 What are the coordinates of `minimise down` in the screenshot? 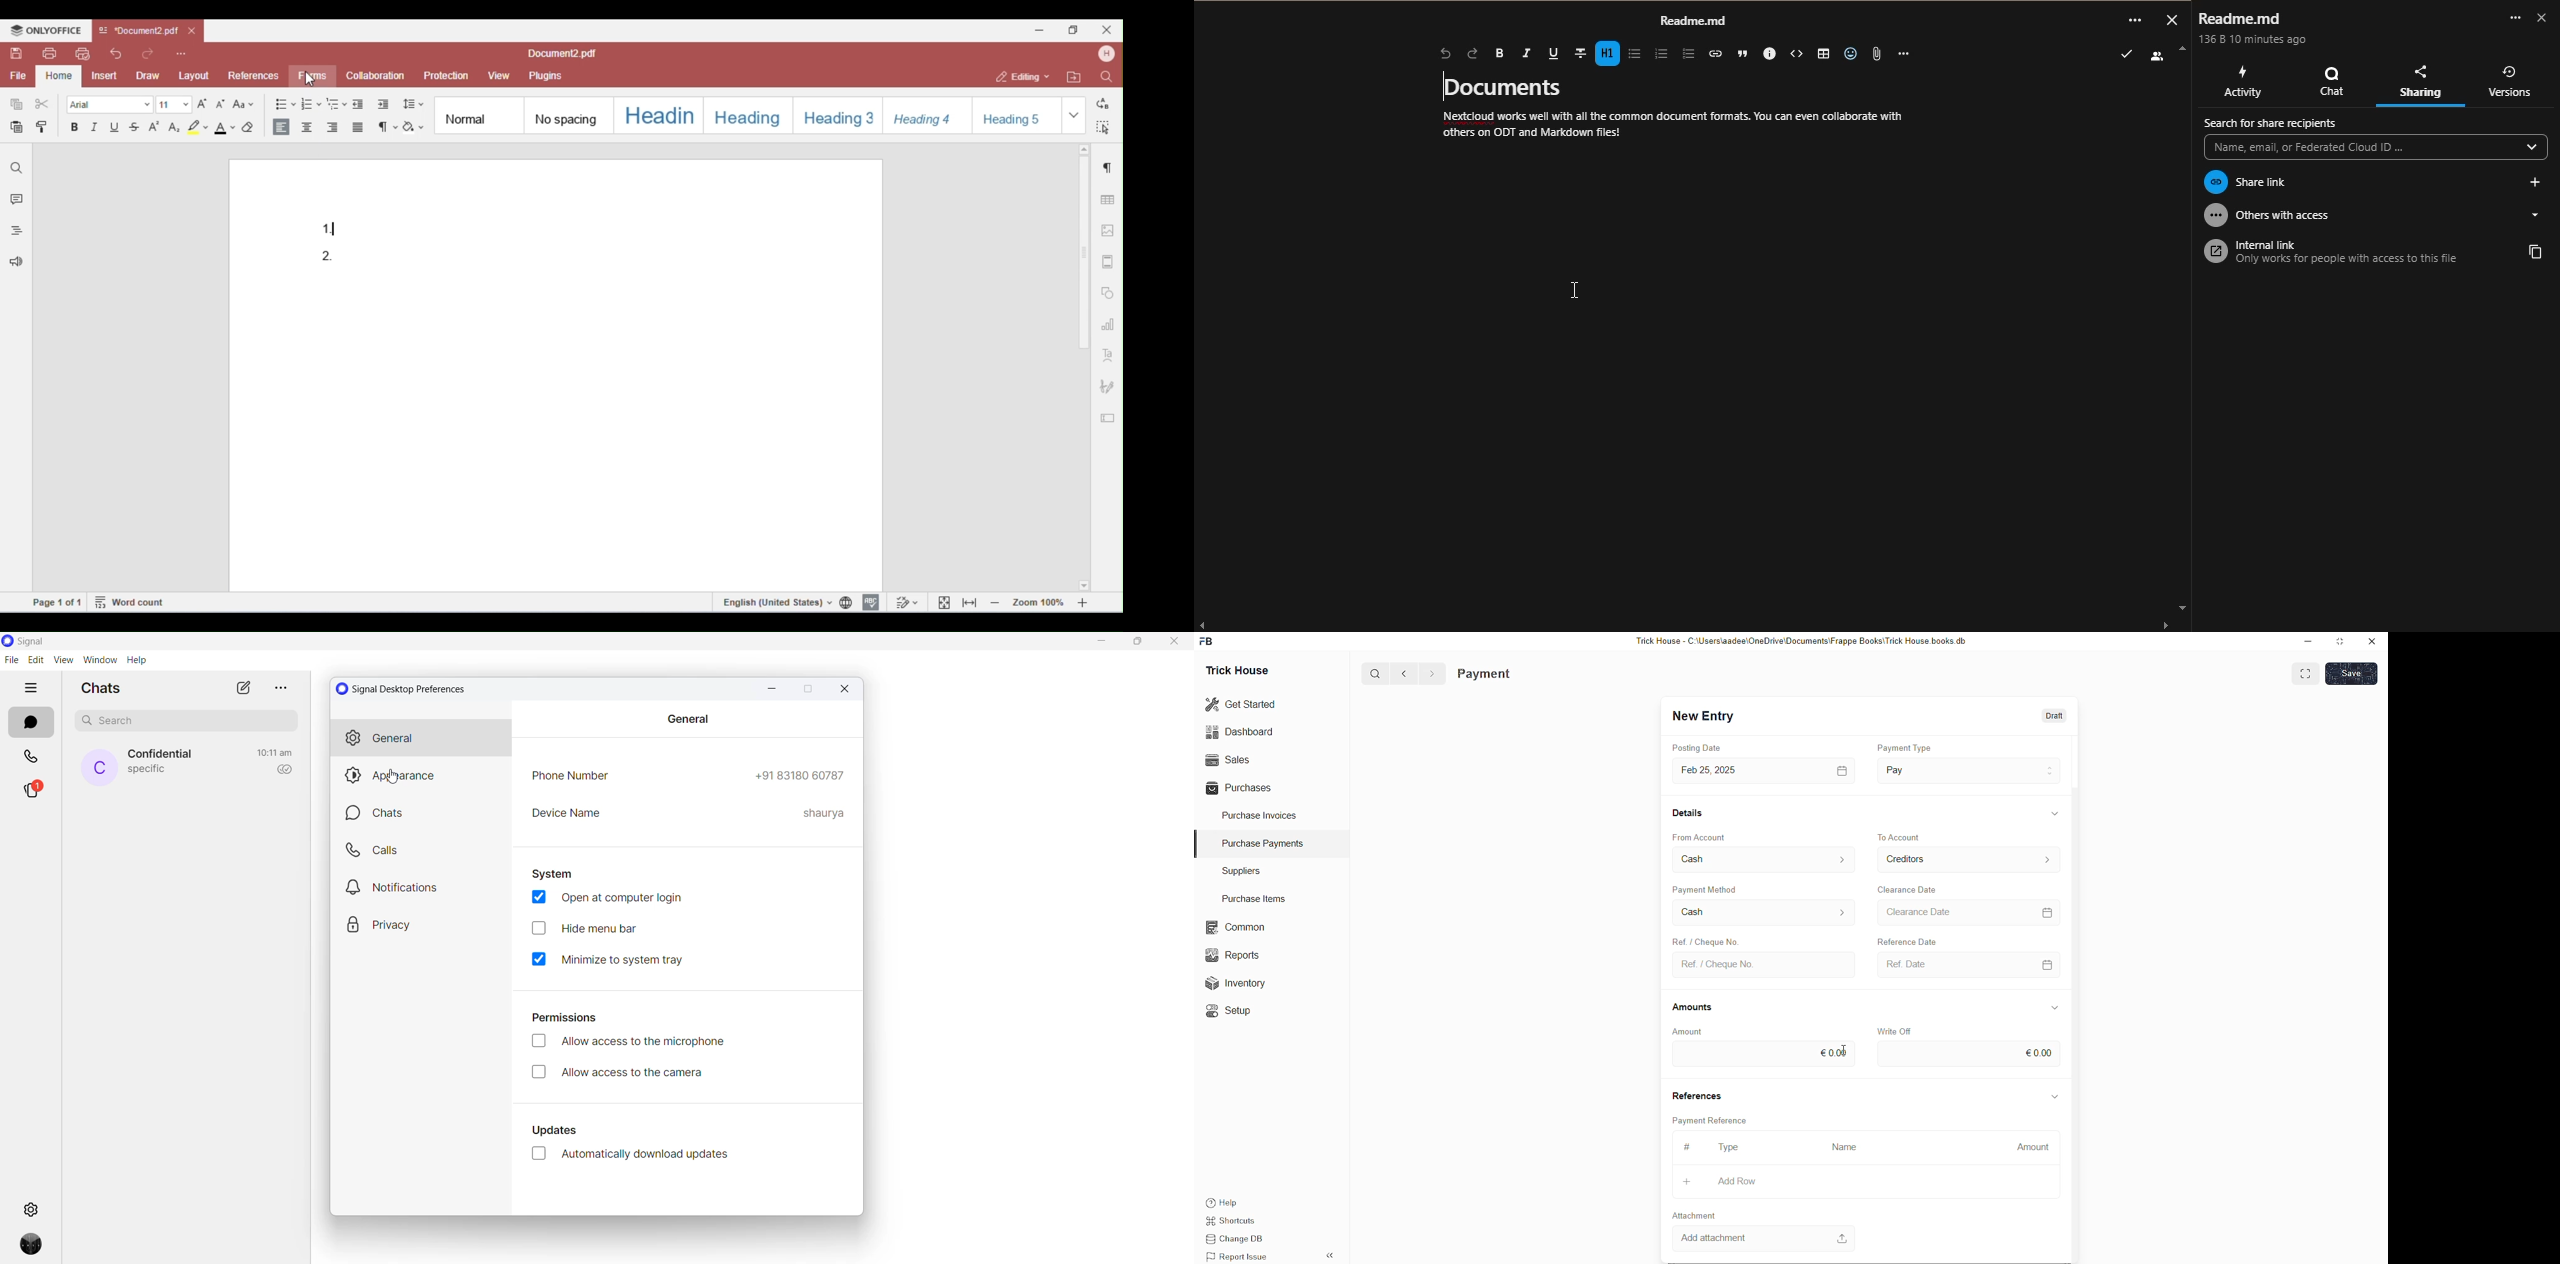 It's located at (2306, 641).